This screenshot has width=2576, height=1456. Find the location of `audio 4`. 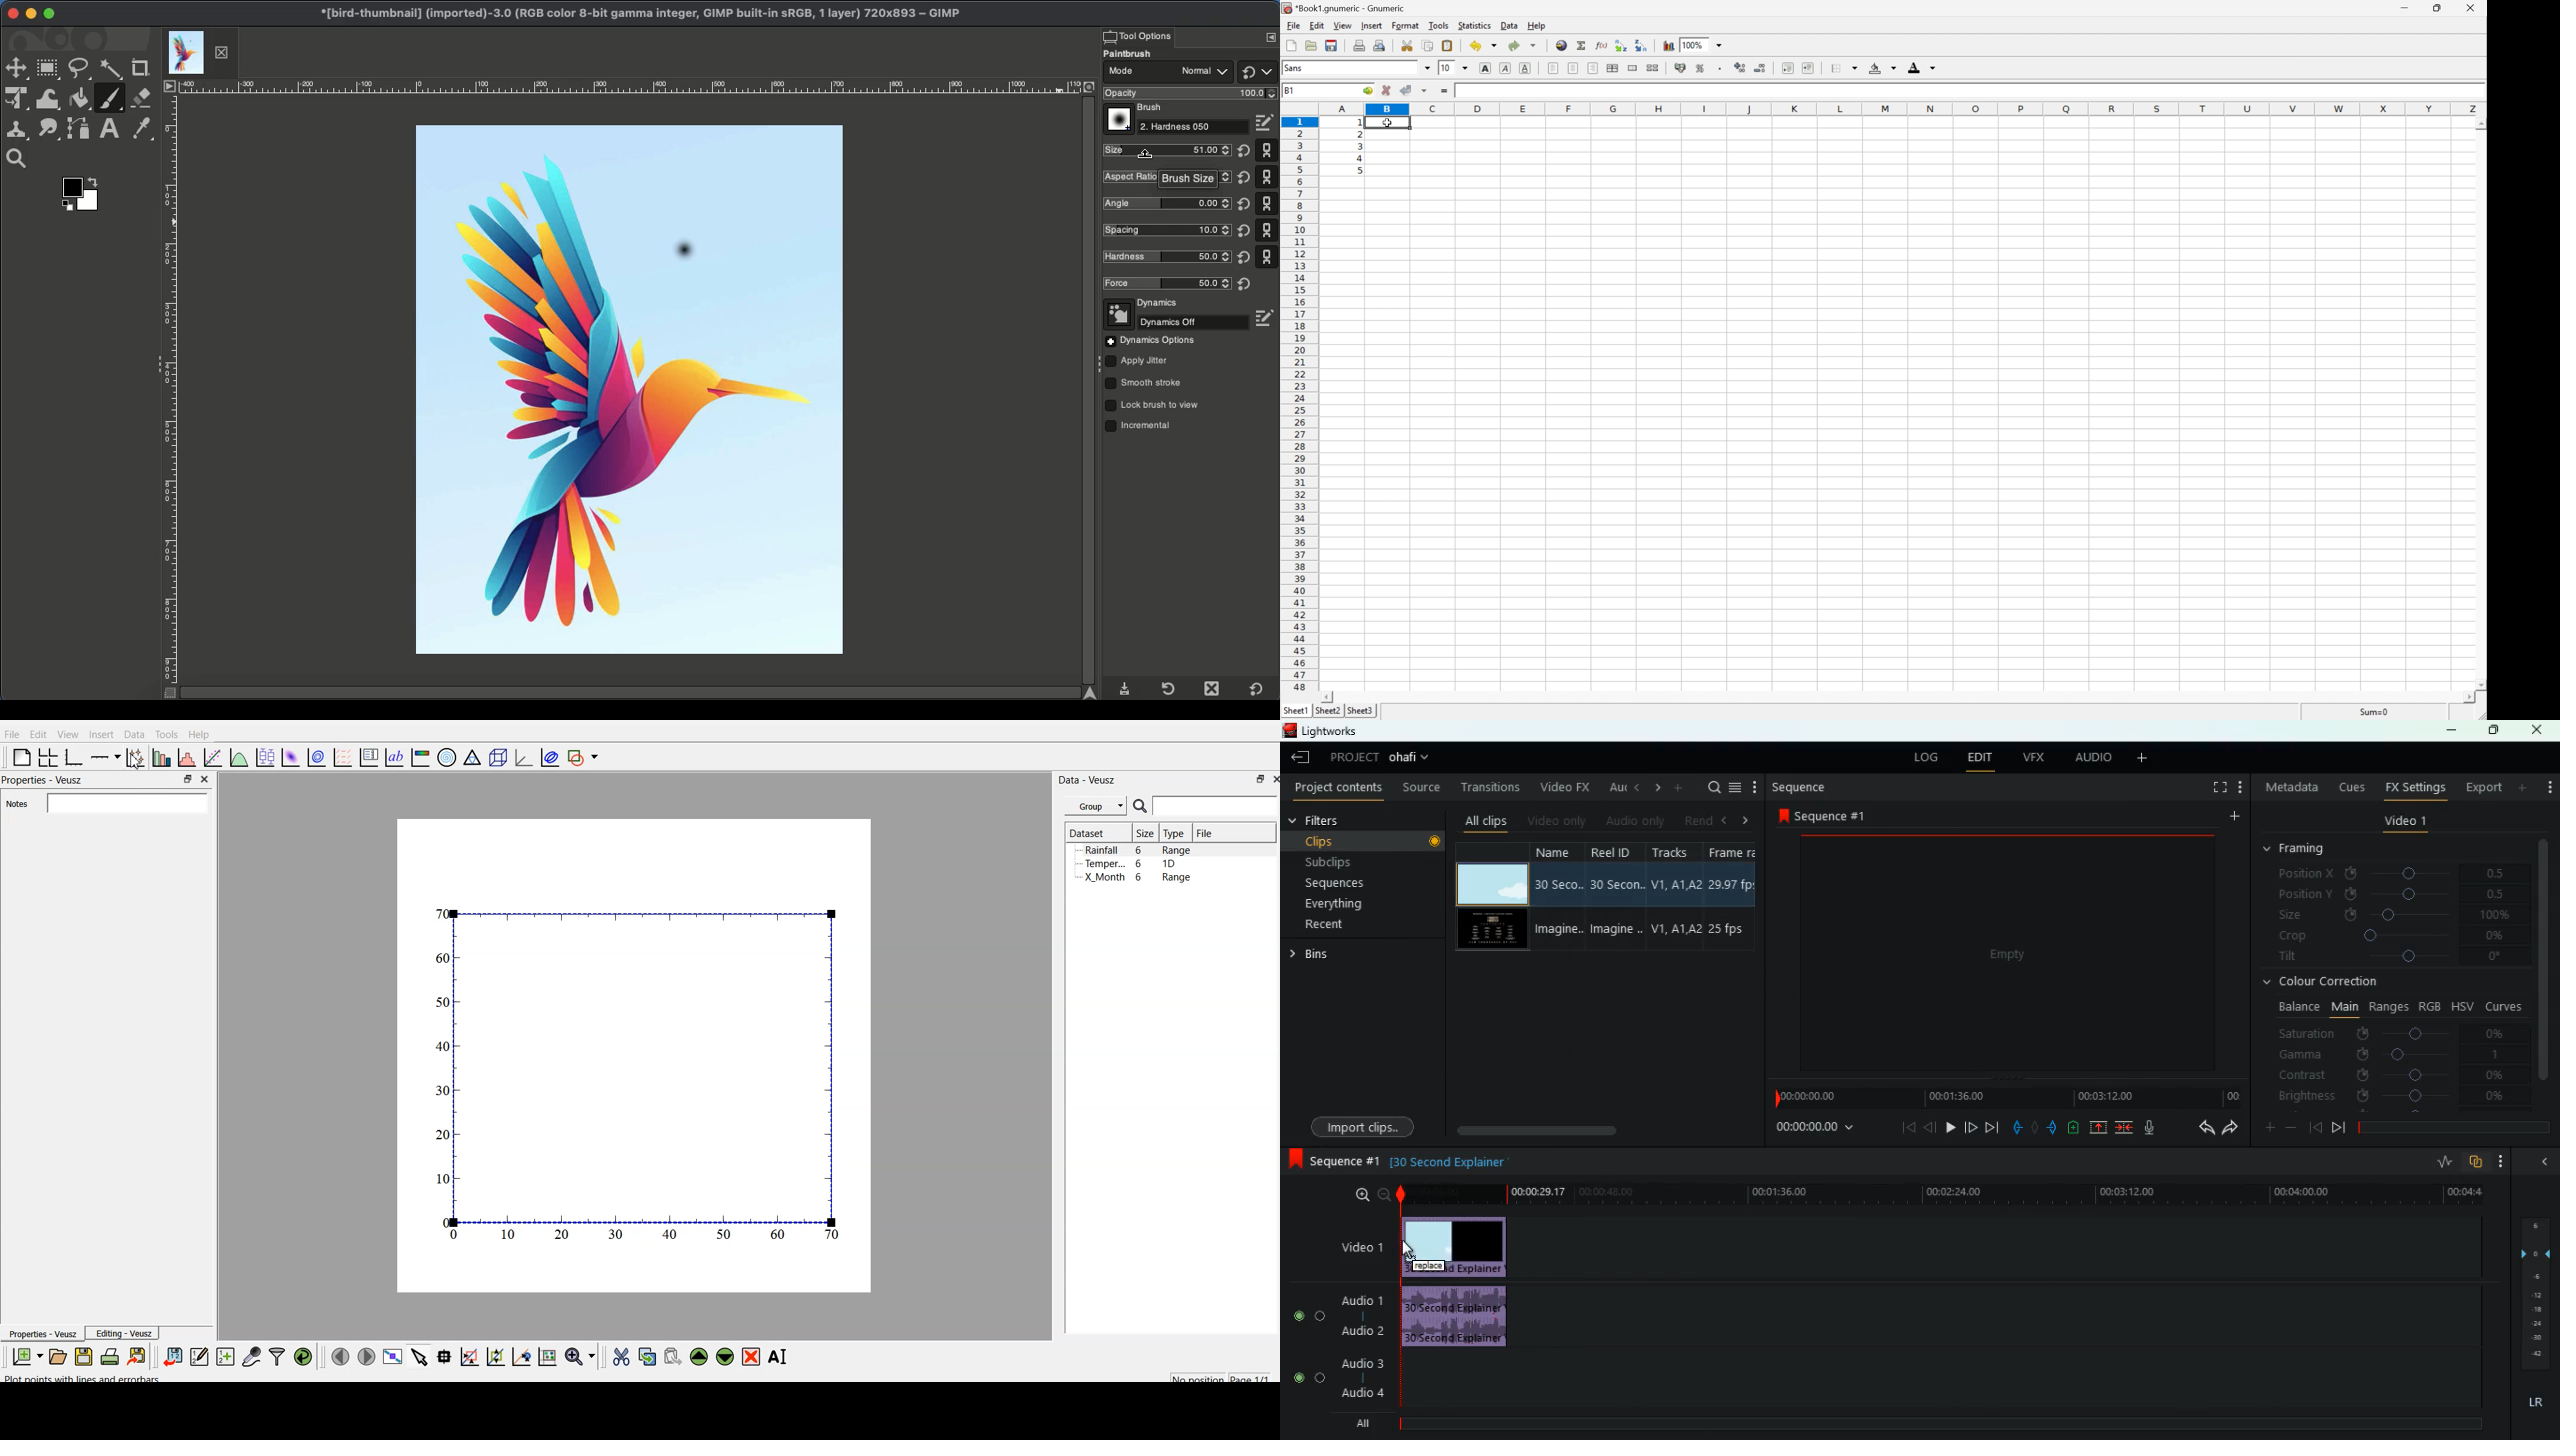

audio 4 is located at coordinates (1362, 1394).